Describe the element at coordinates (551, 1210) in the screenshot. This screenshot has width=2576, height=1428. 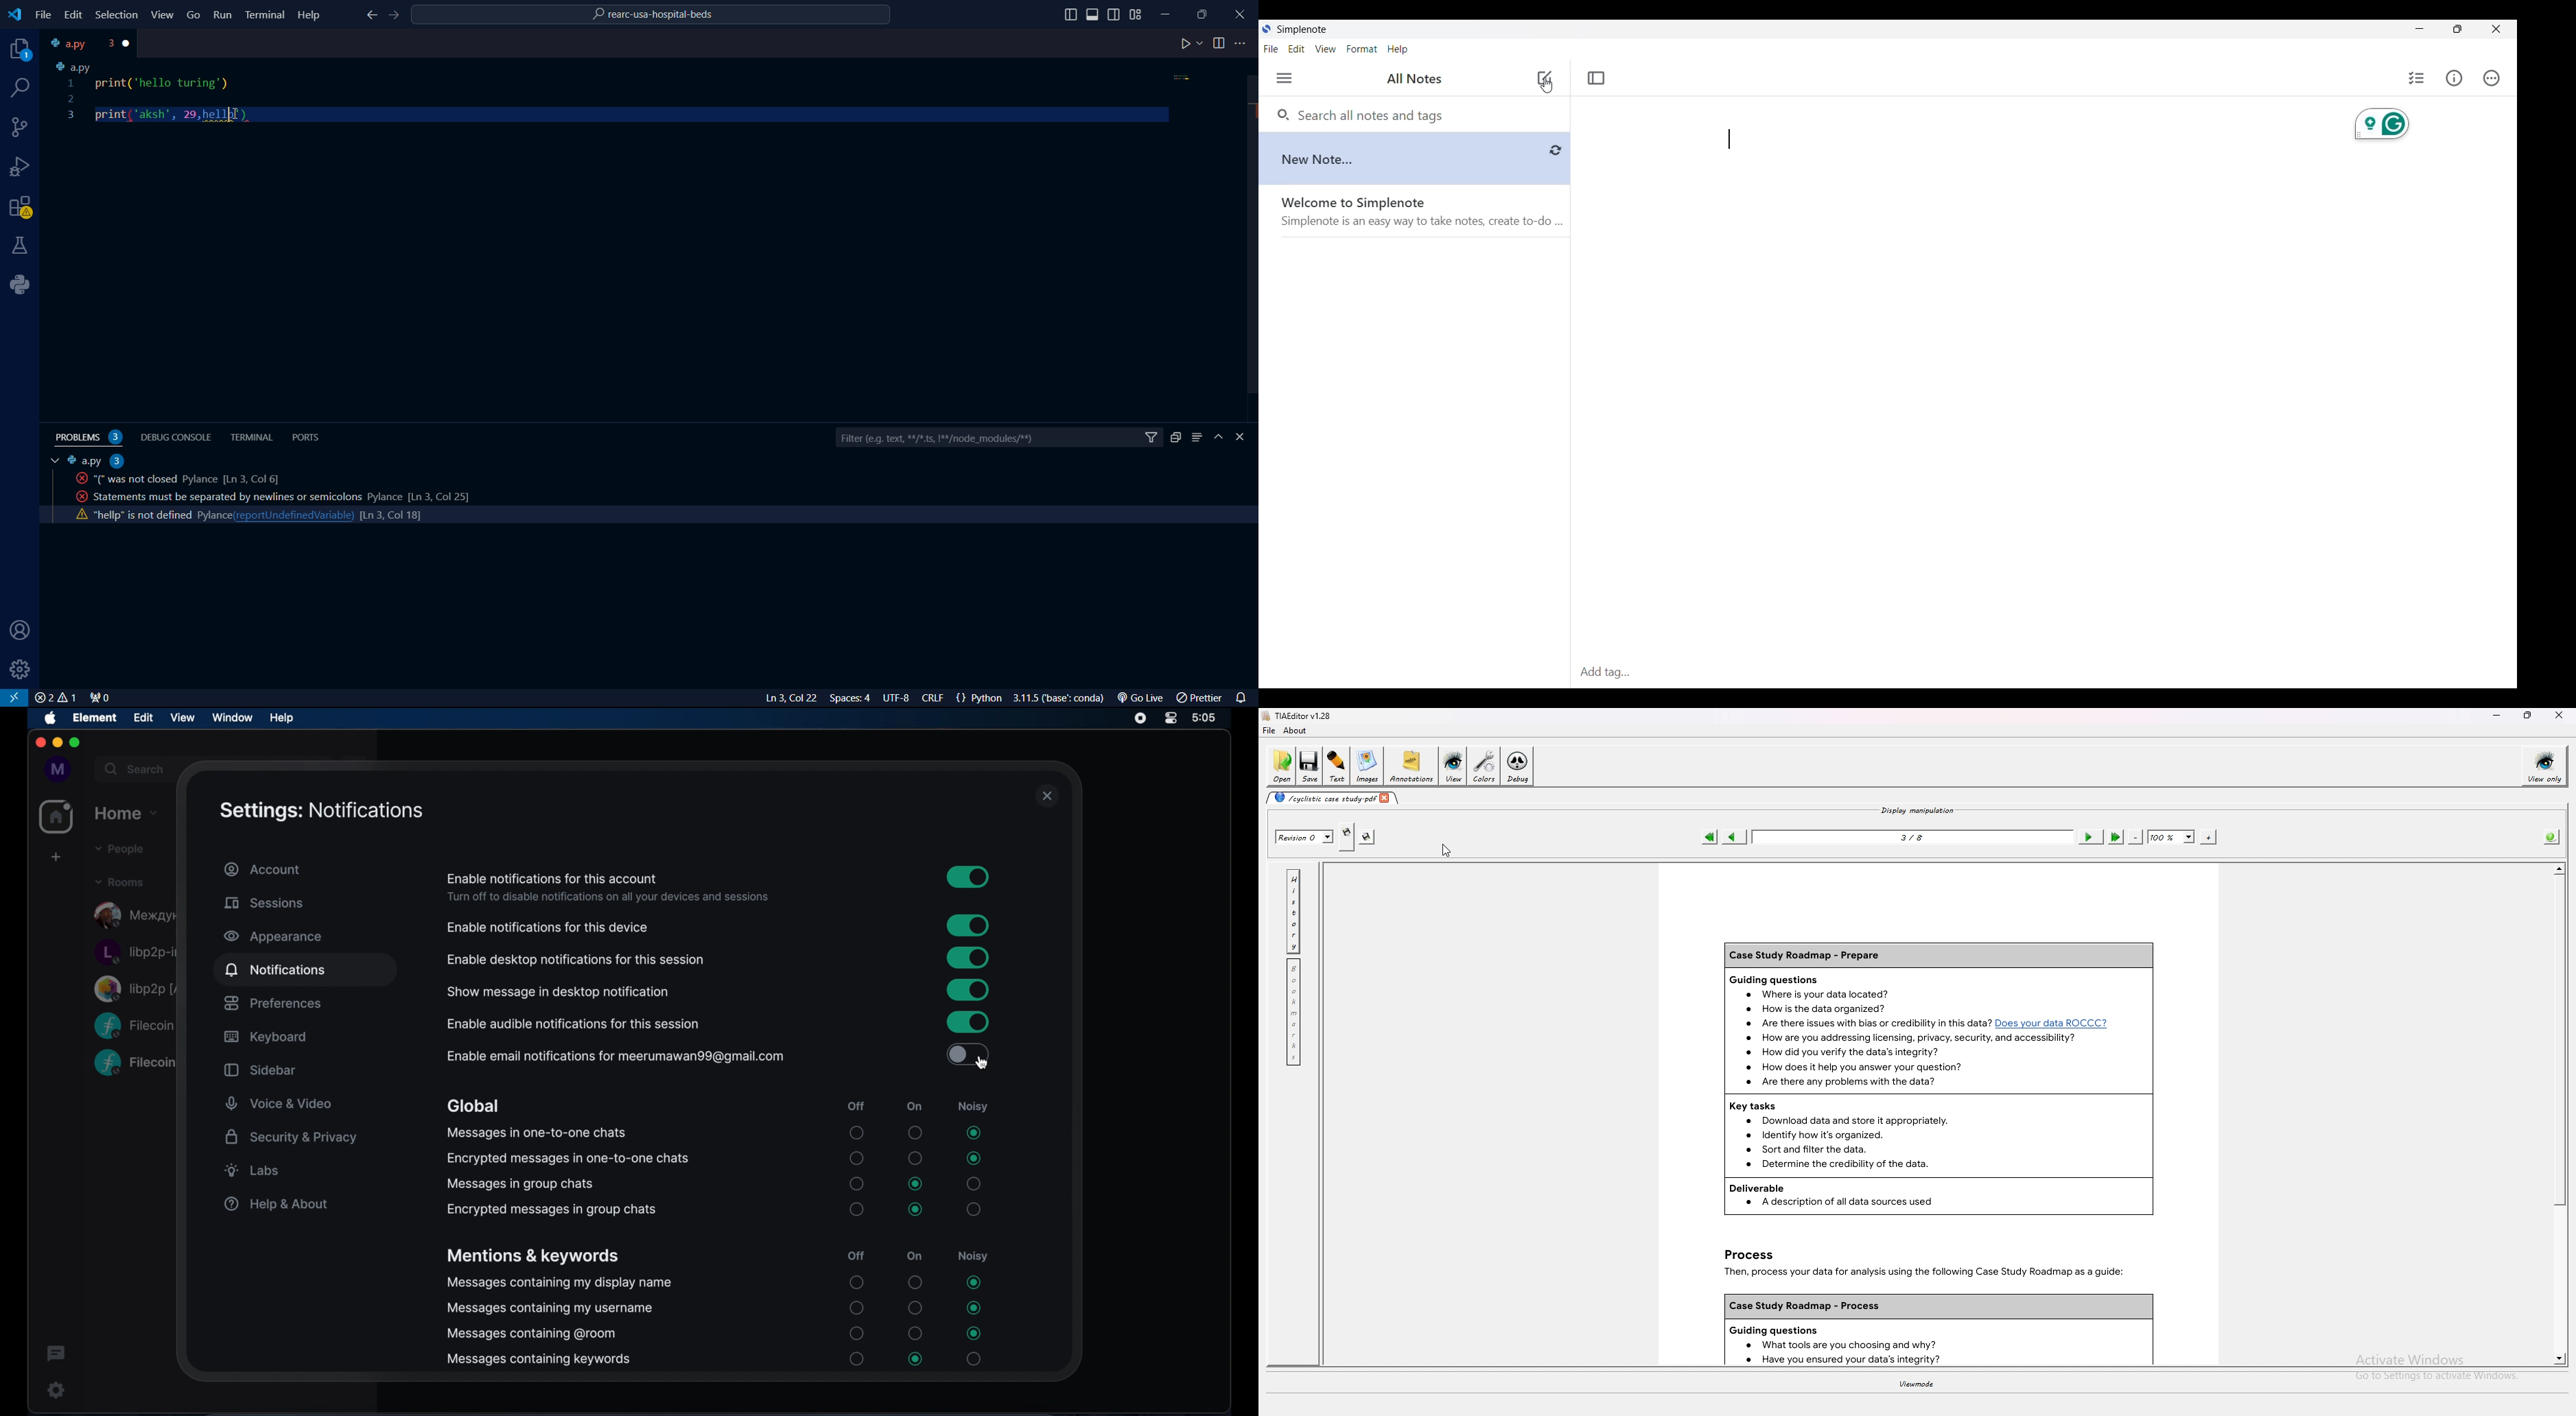
I see `encrypted messages in group chats` at that location.